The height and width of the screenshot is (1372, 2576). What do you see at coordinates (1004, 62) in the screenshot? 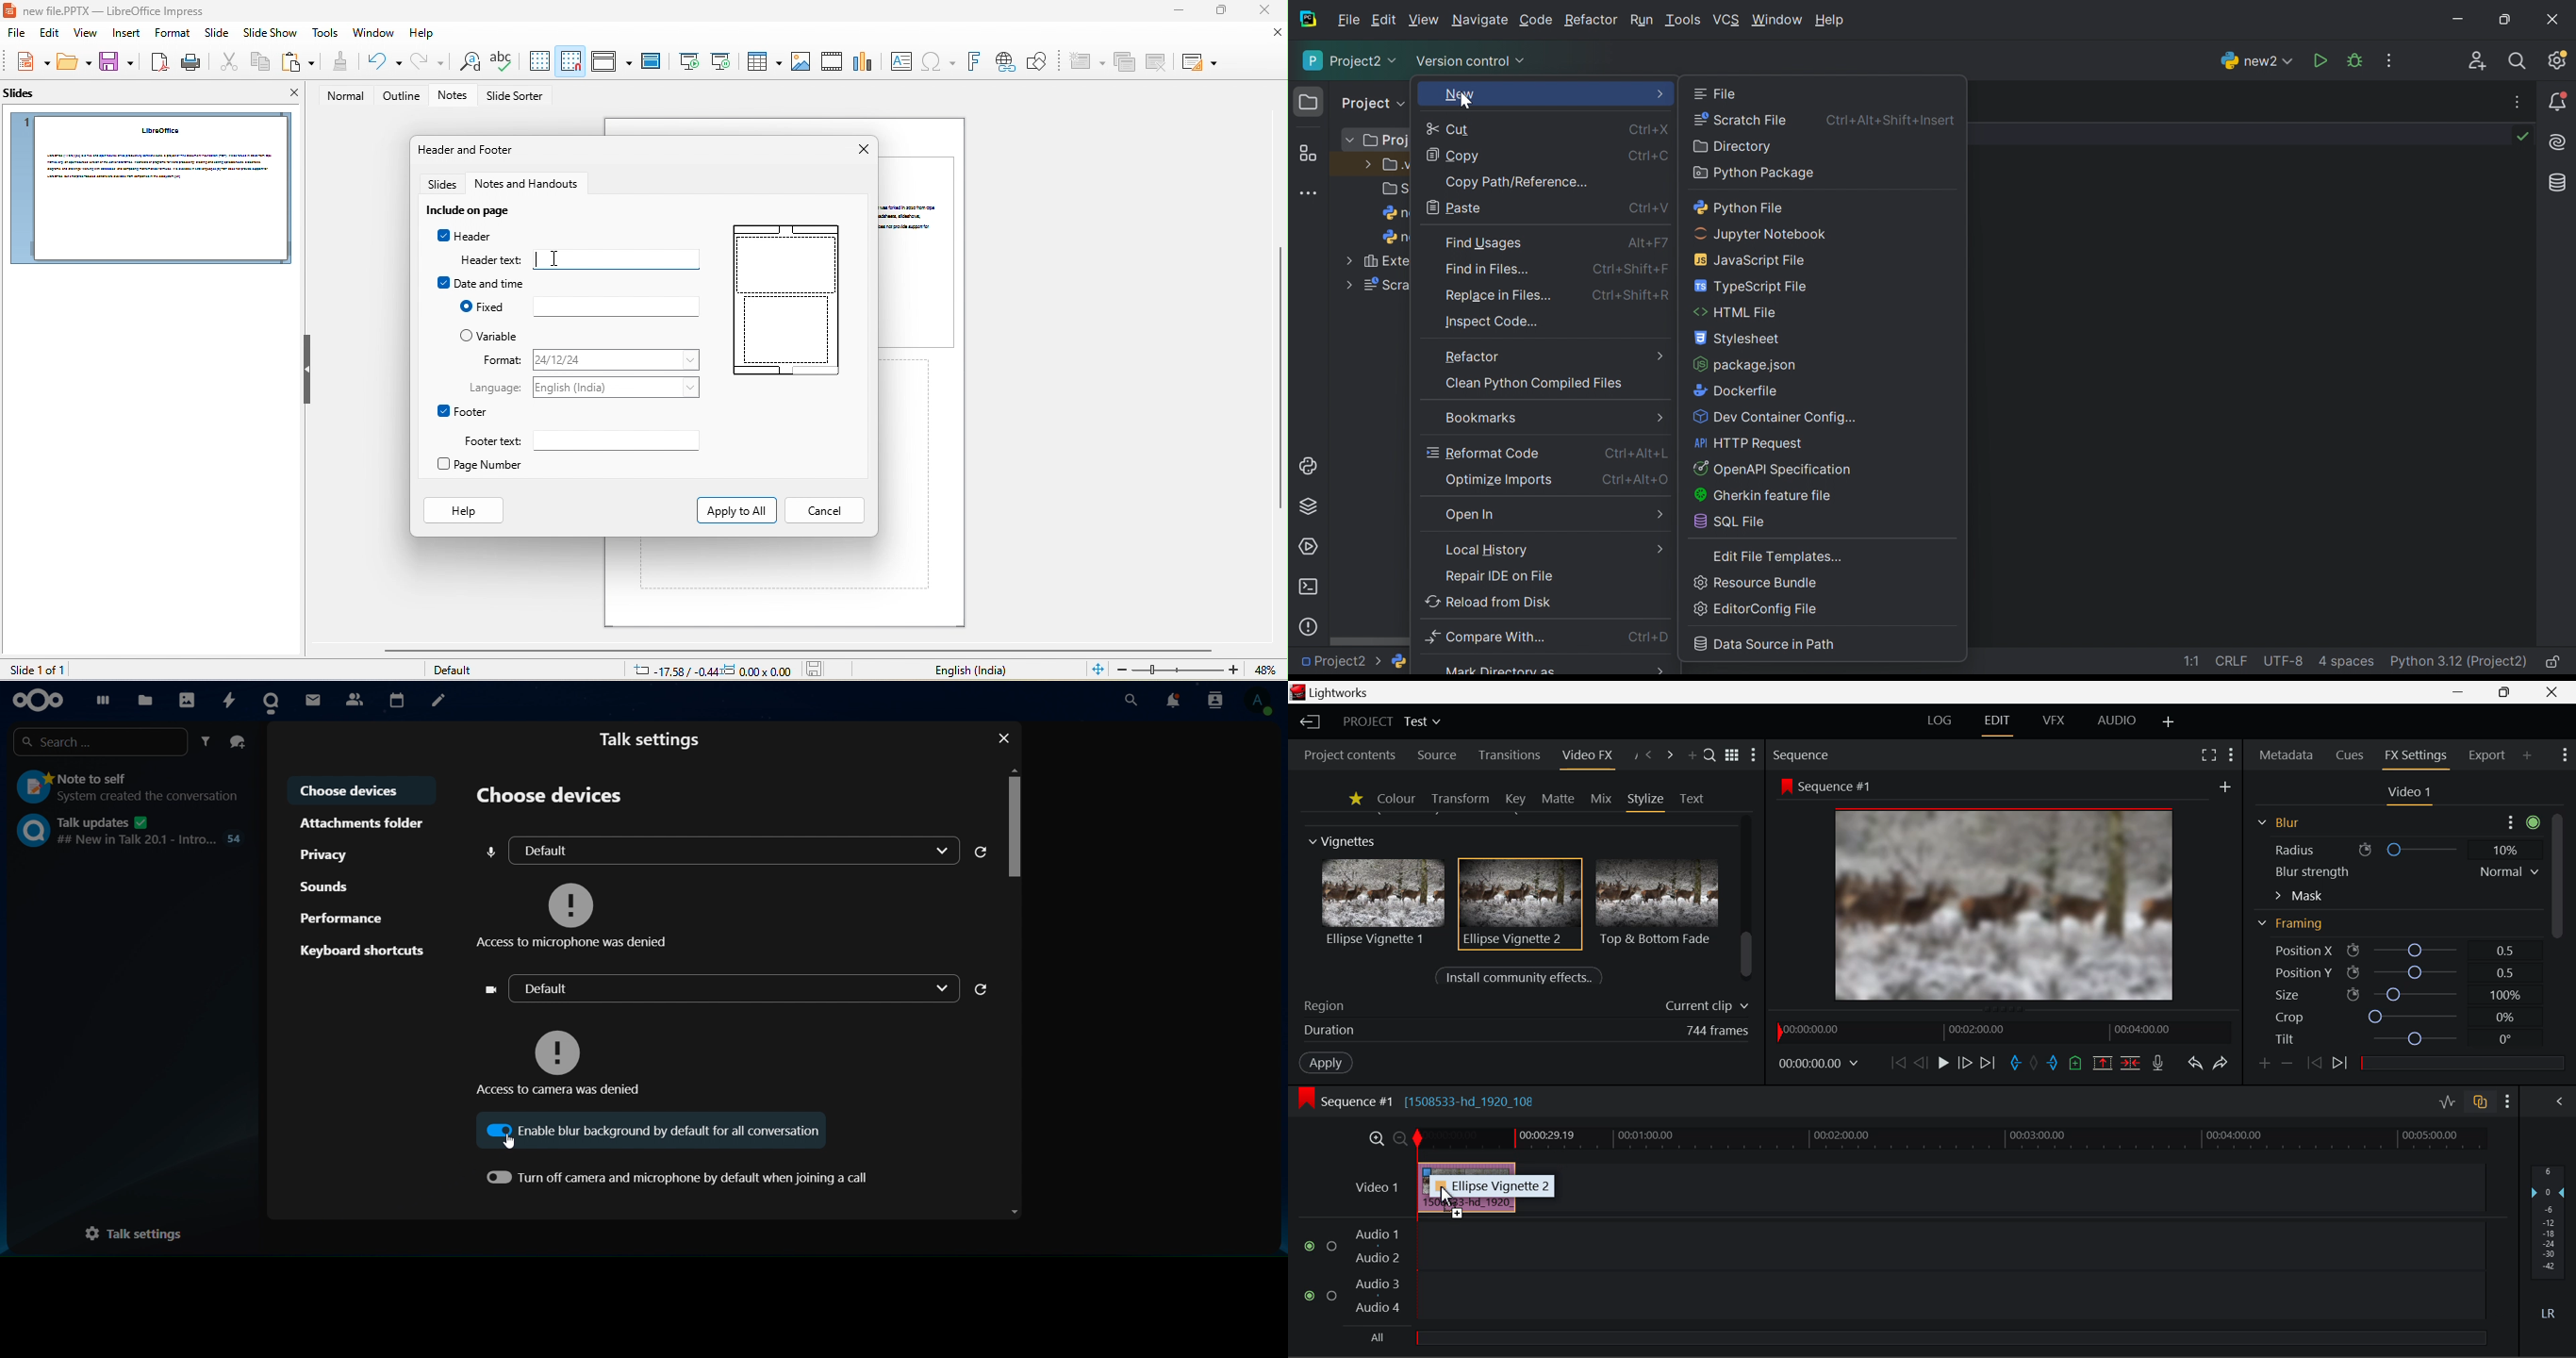
I see `hyperlink` at bounding box center [1004, 62].